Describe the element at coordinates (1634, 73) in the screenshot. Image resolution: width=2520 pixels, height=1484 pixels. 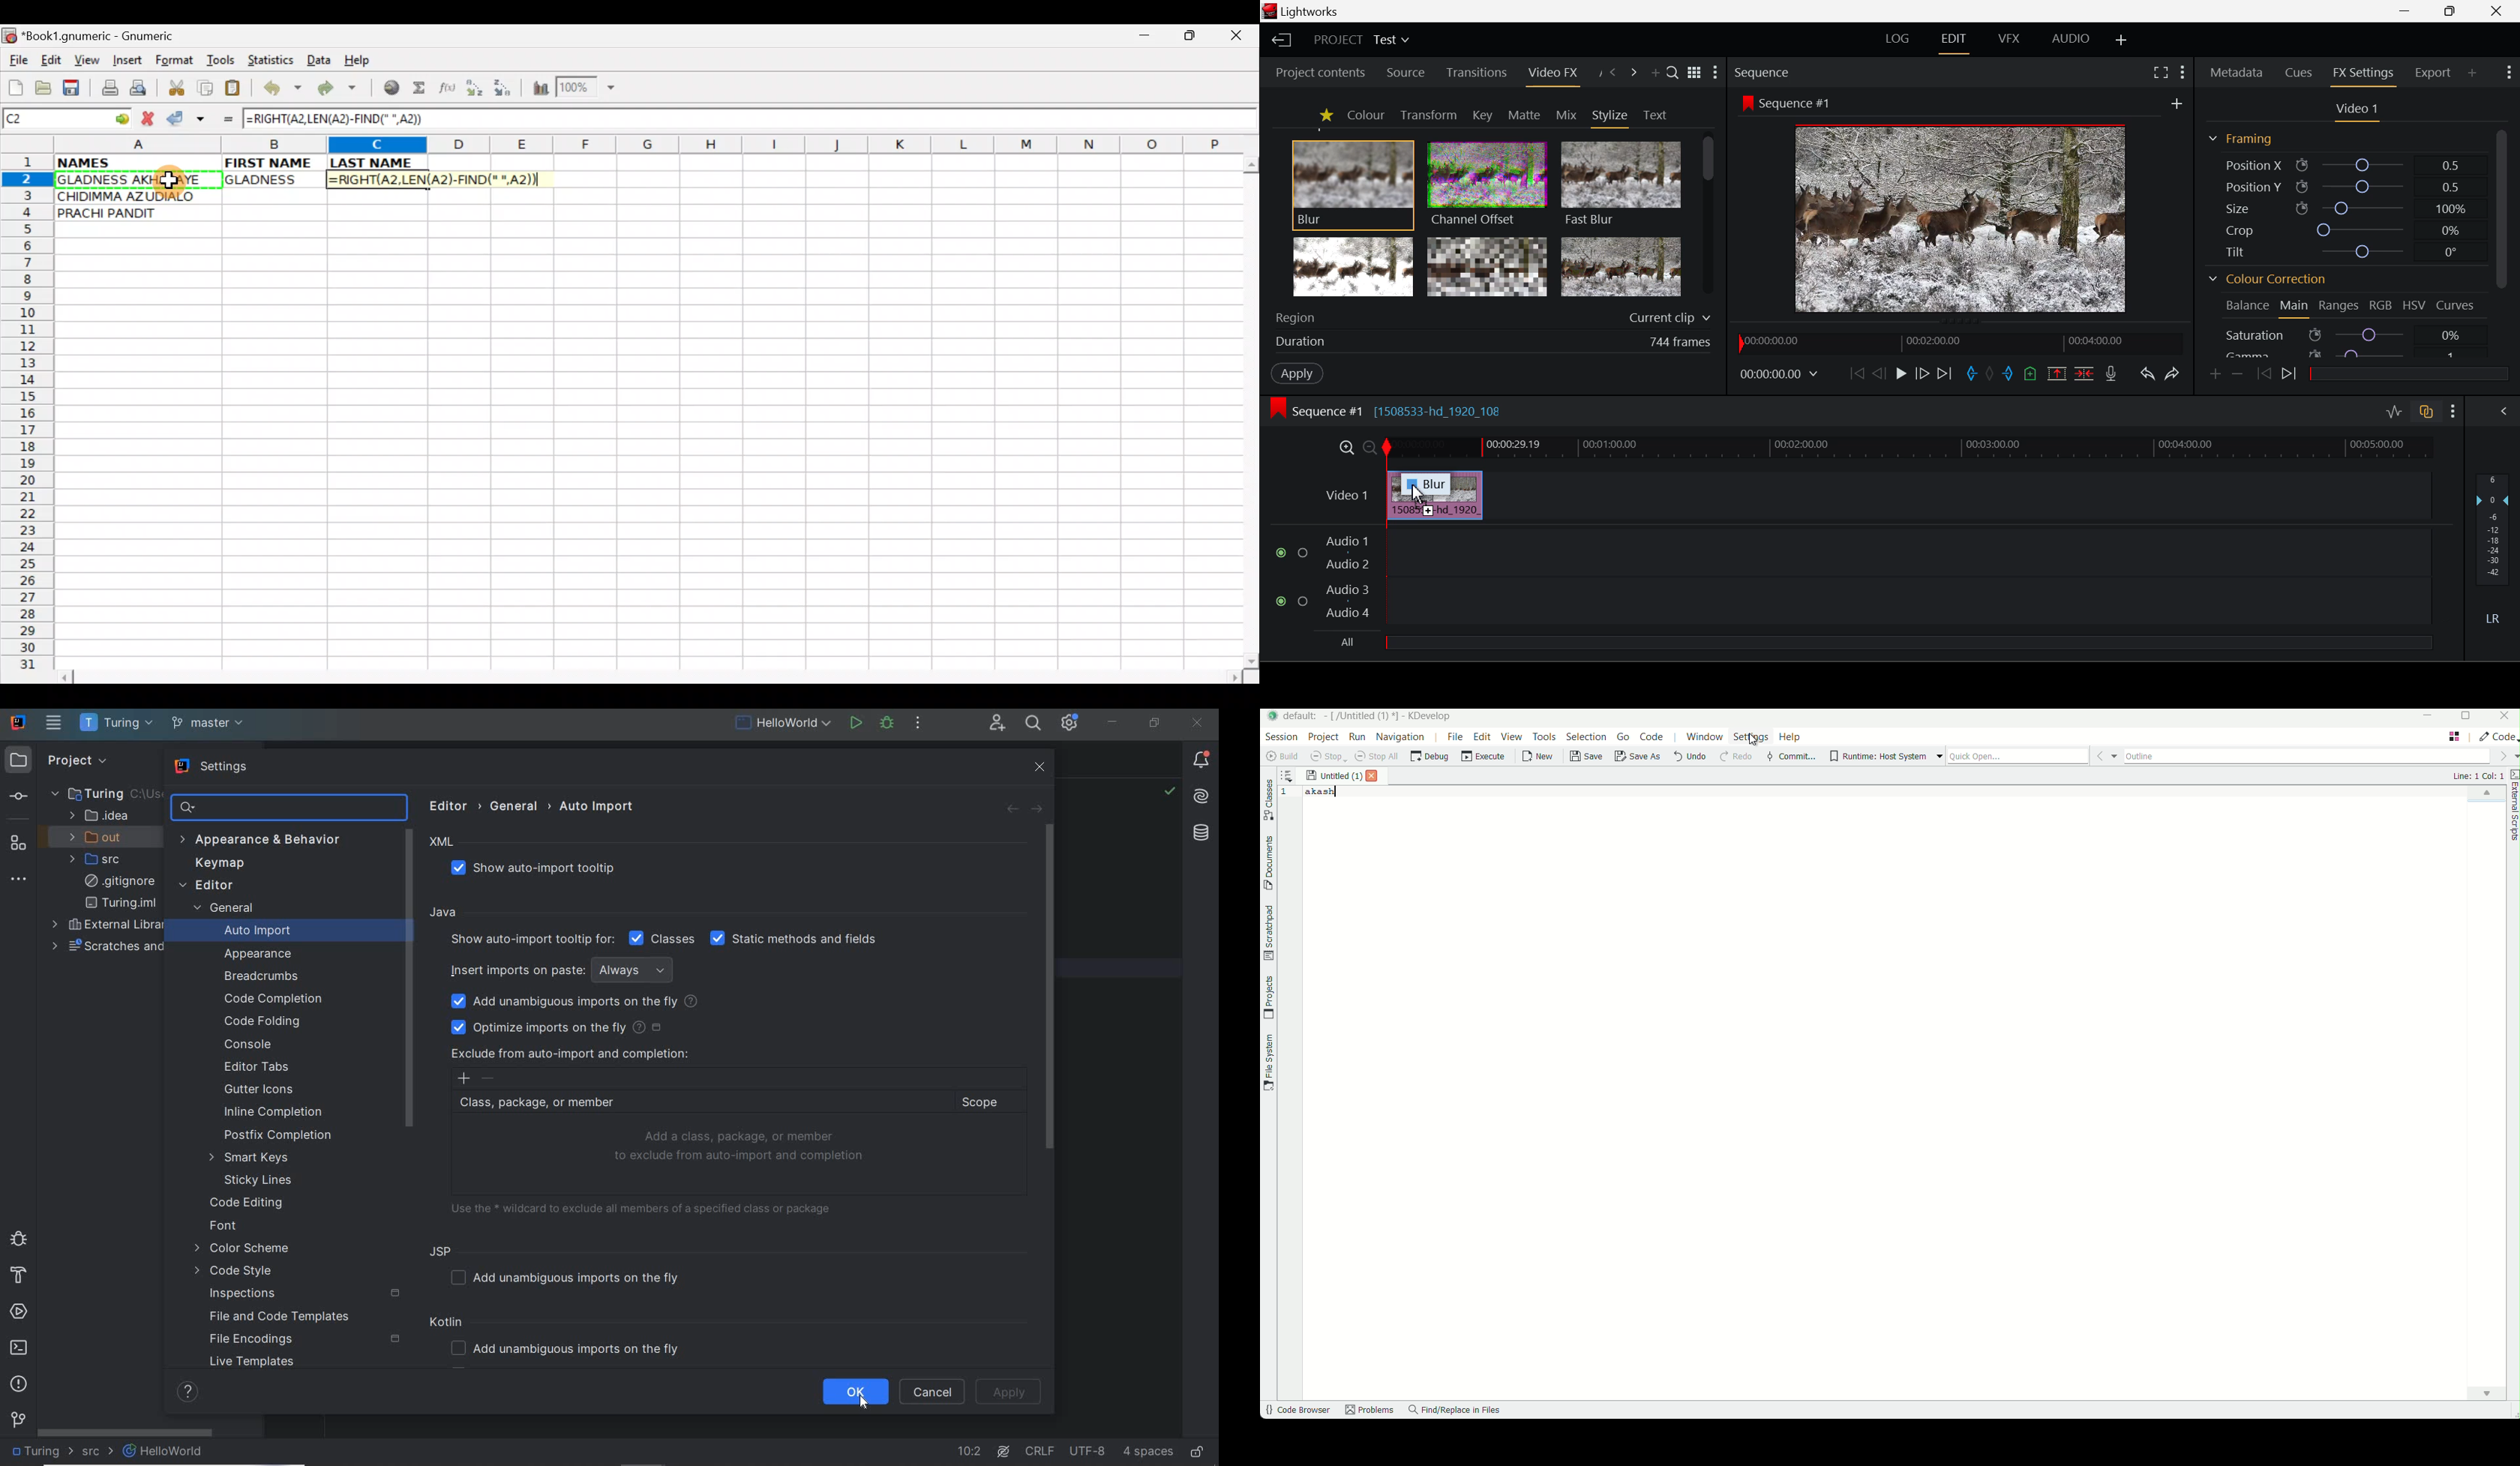
I see `Next Panel` at that location.